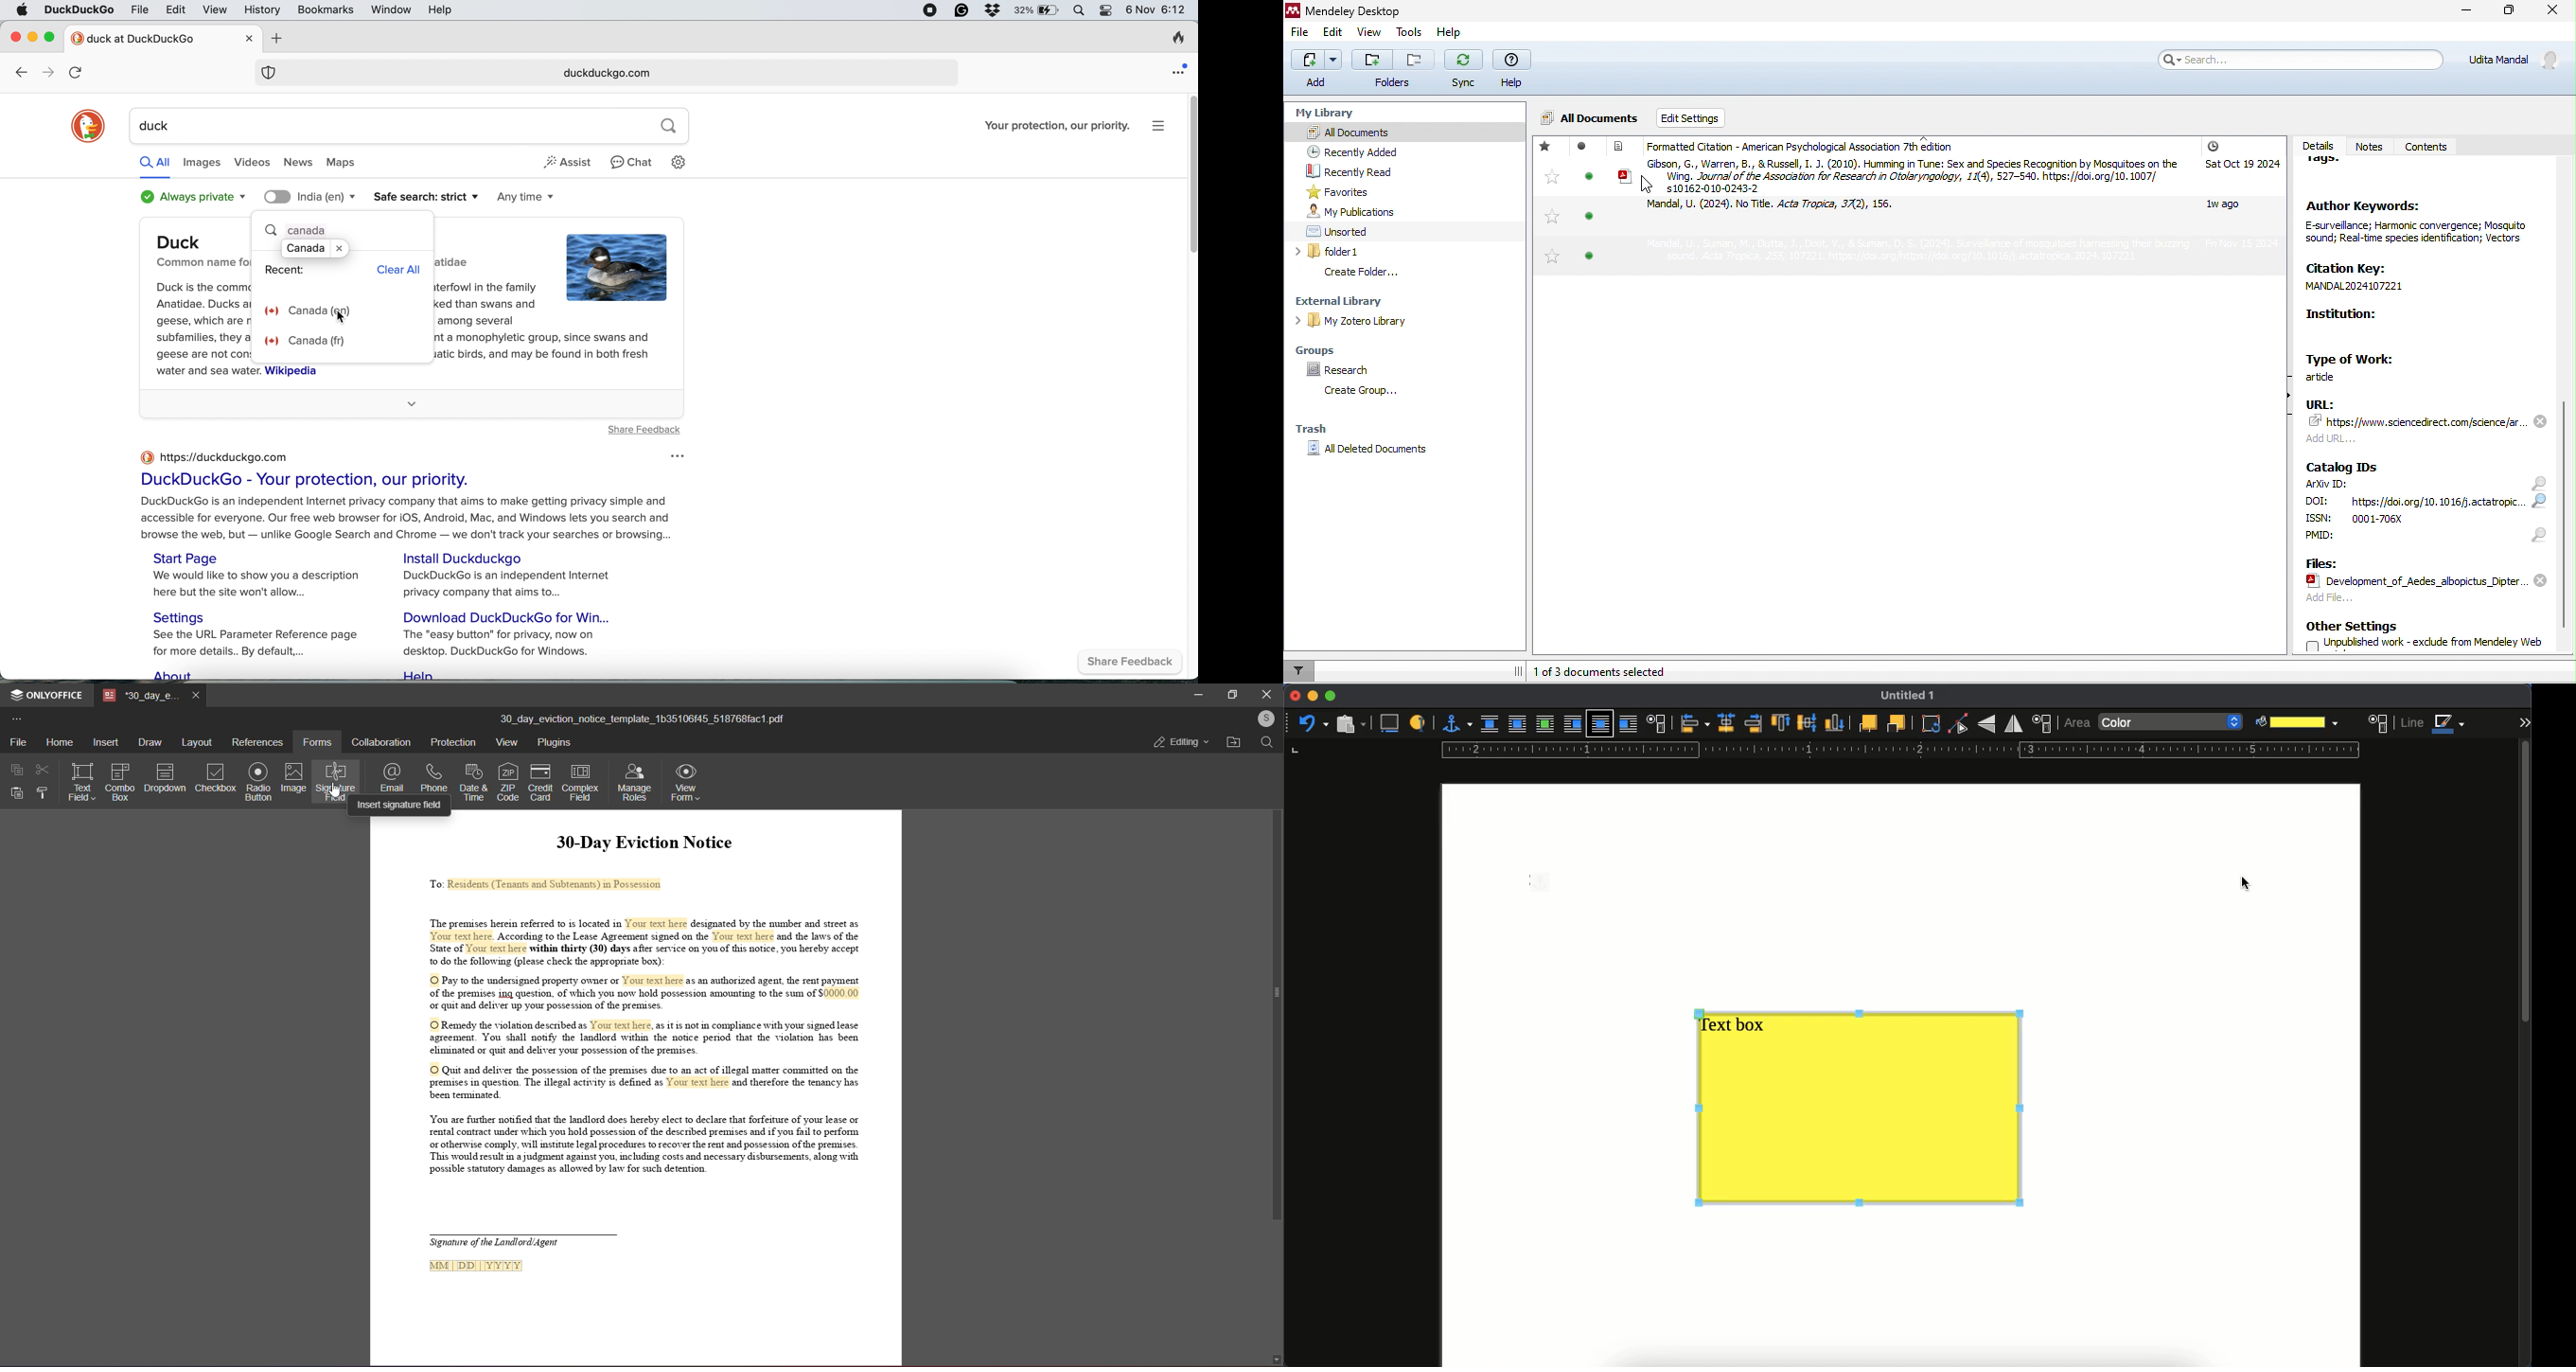 The image size is (2576, 1372). What do you see at coordinates (2435, 725) in the screenshot?
I see `line color` at bounding box center [2435, 725].